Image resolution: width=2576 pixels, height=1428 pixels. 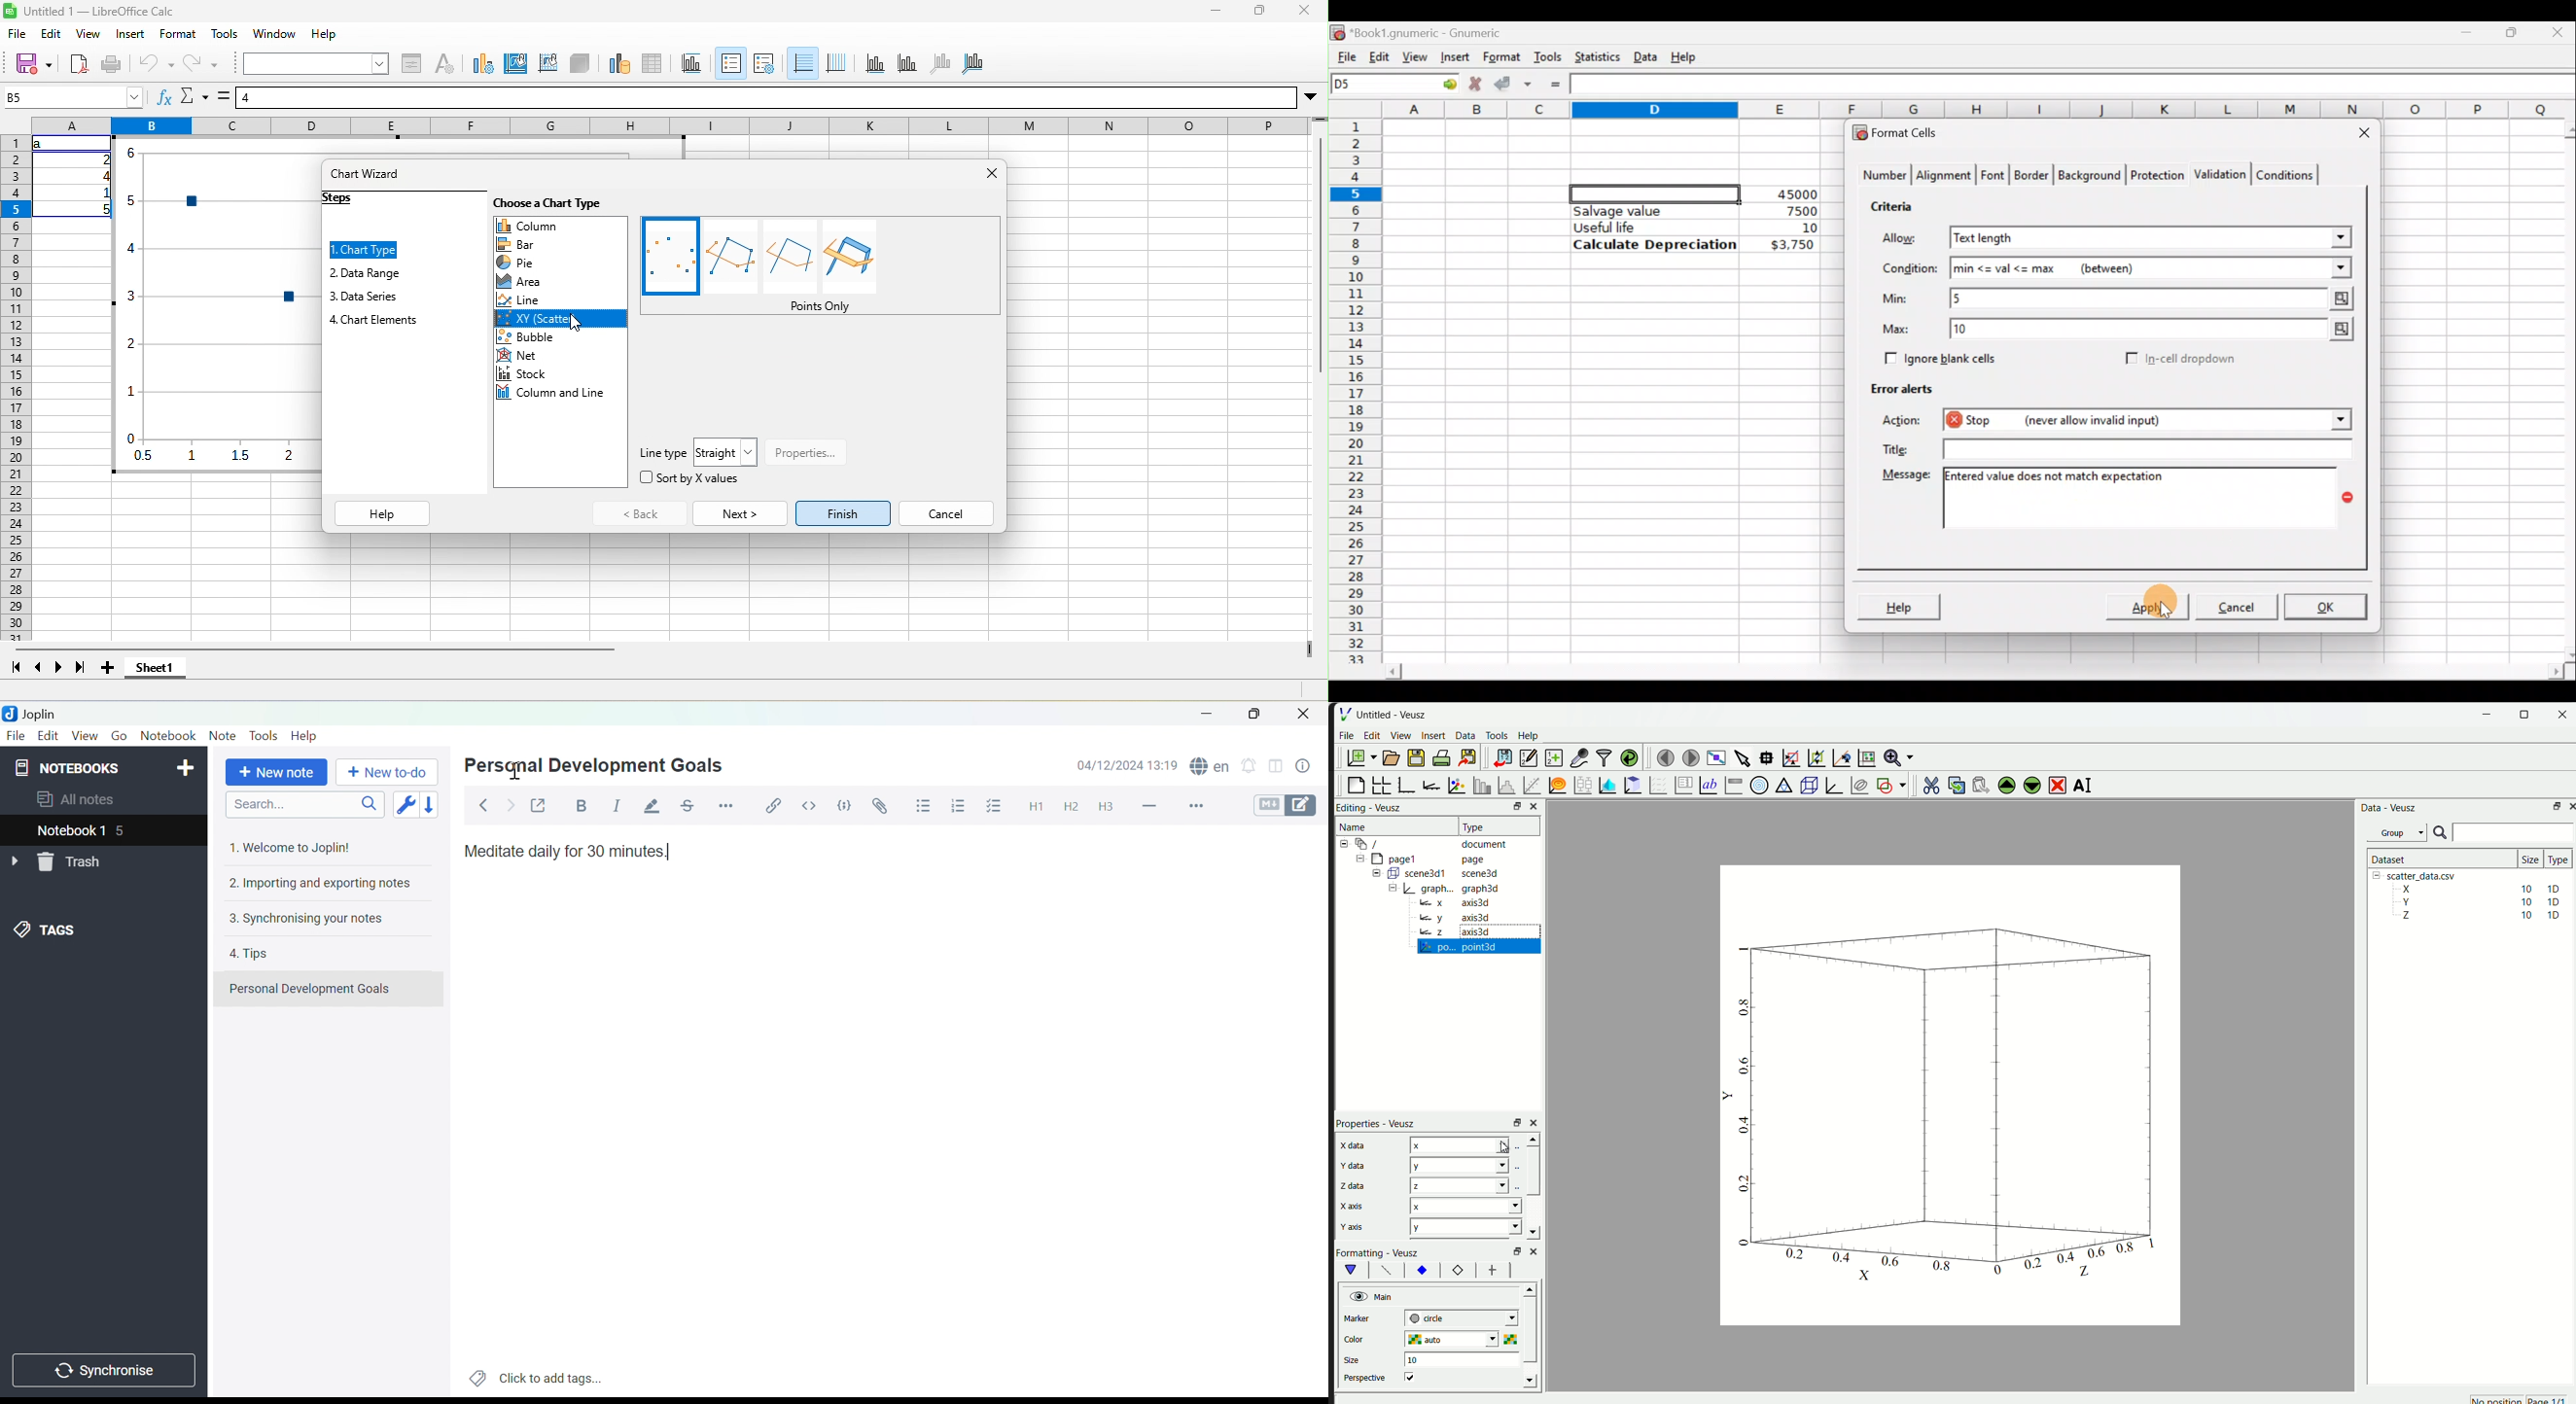 I want to click on resize, so click(x=2526, y=714).